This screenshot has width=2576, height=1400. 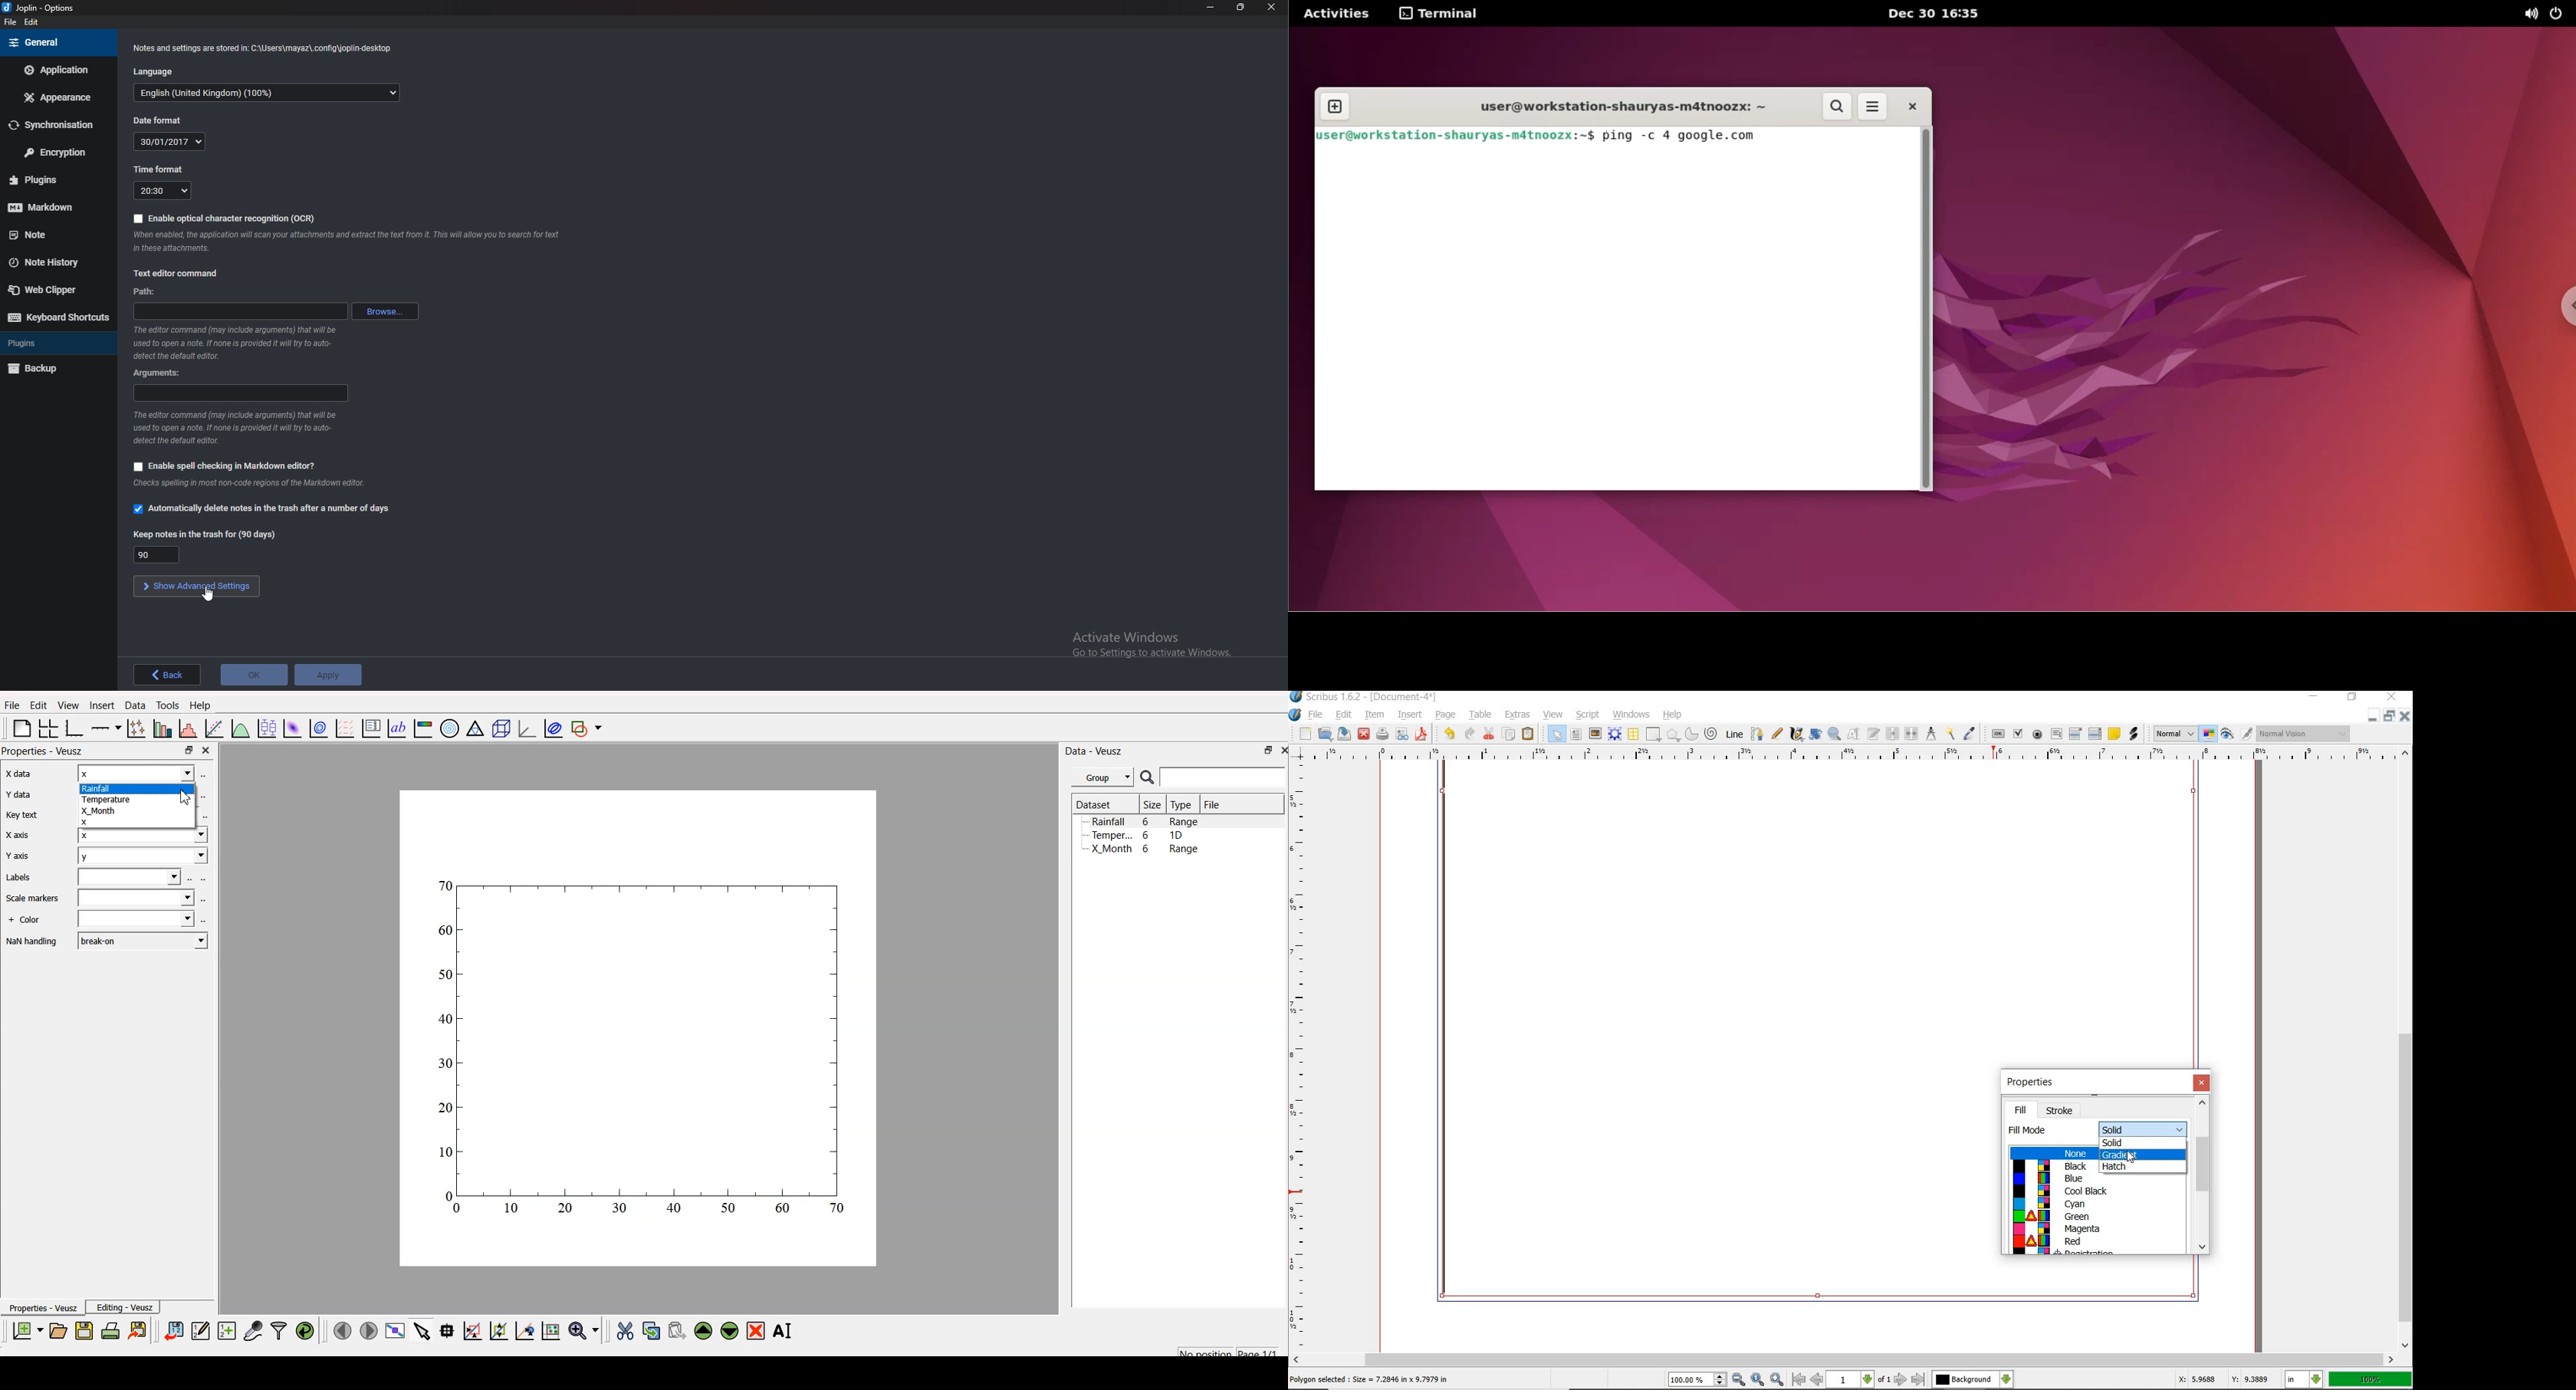 What do you see at coordinates (2532, 14) in the screenshot?
I see `sound options` at bounding box center [2532, 14].